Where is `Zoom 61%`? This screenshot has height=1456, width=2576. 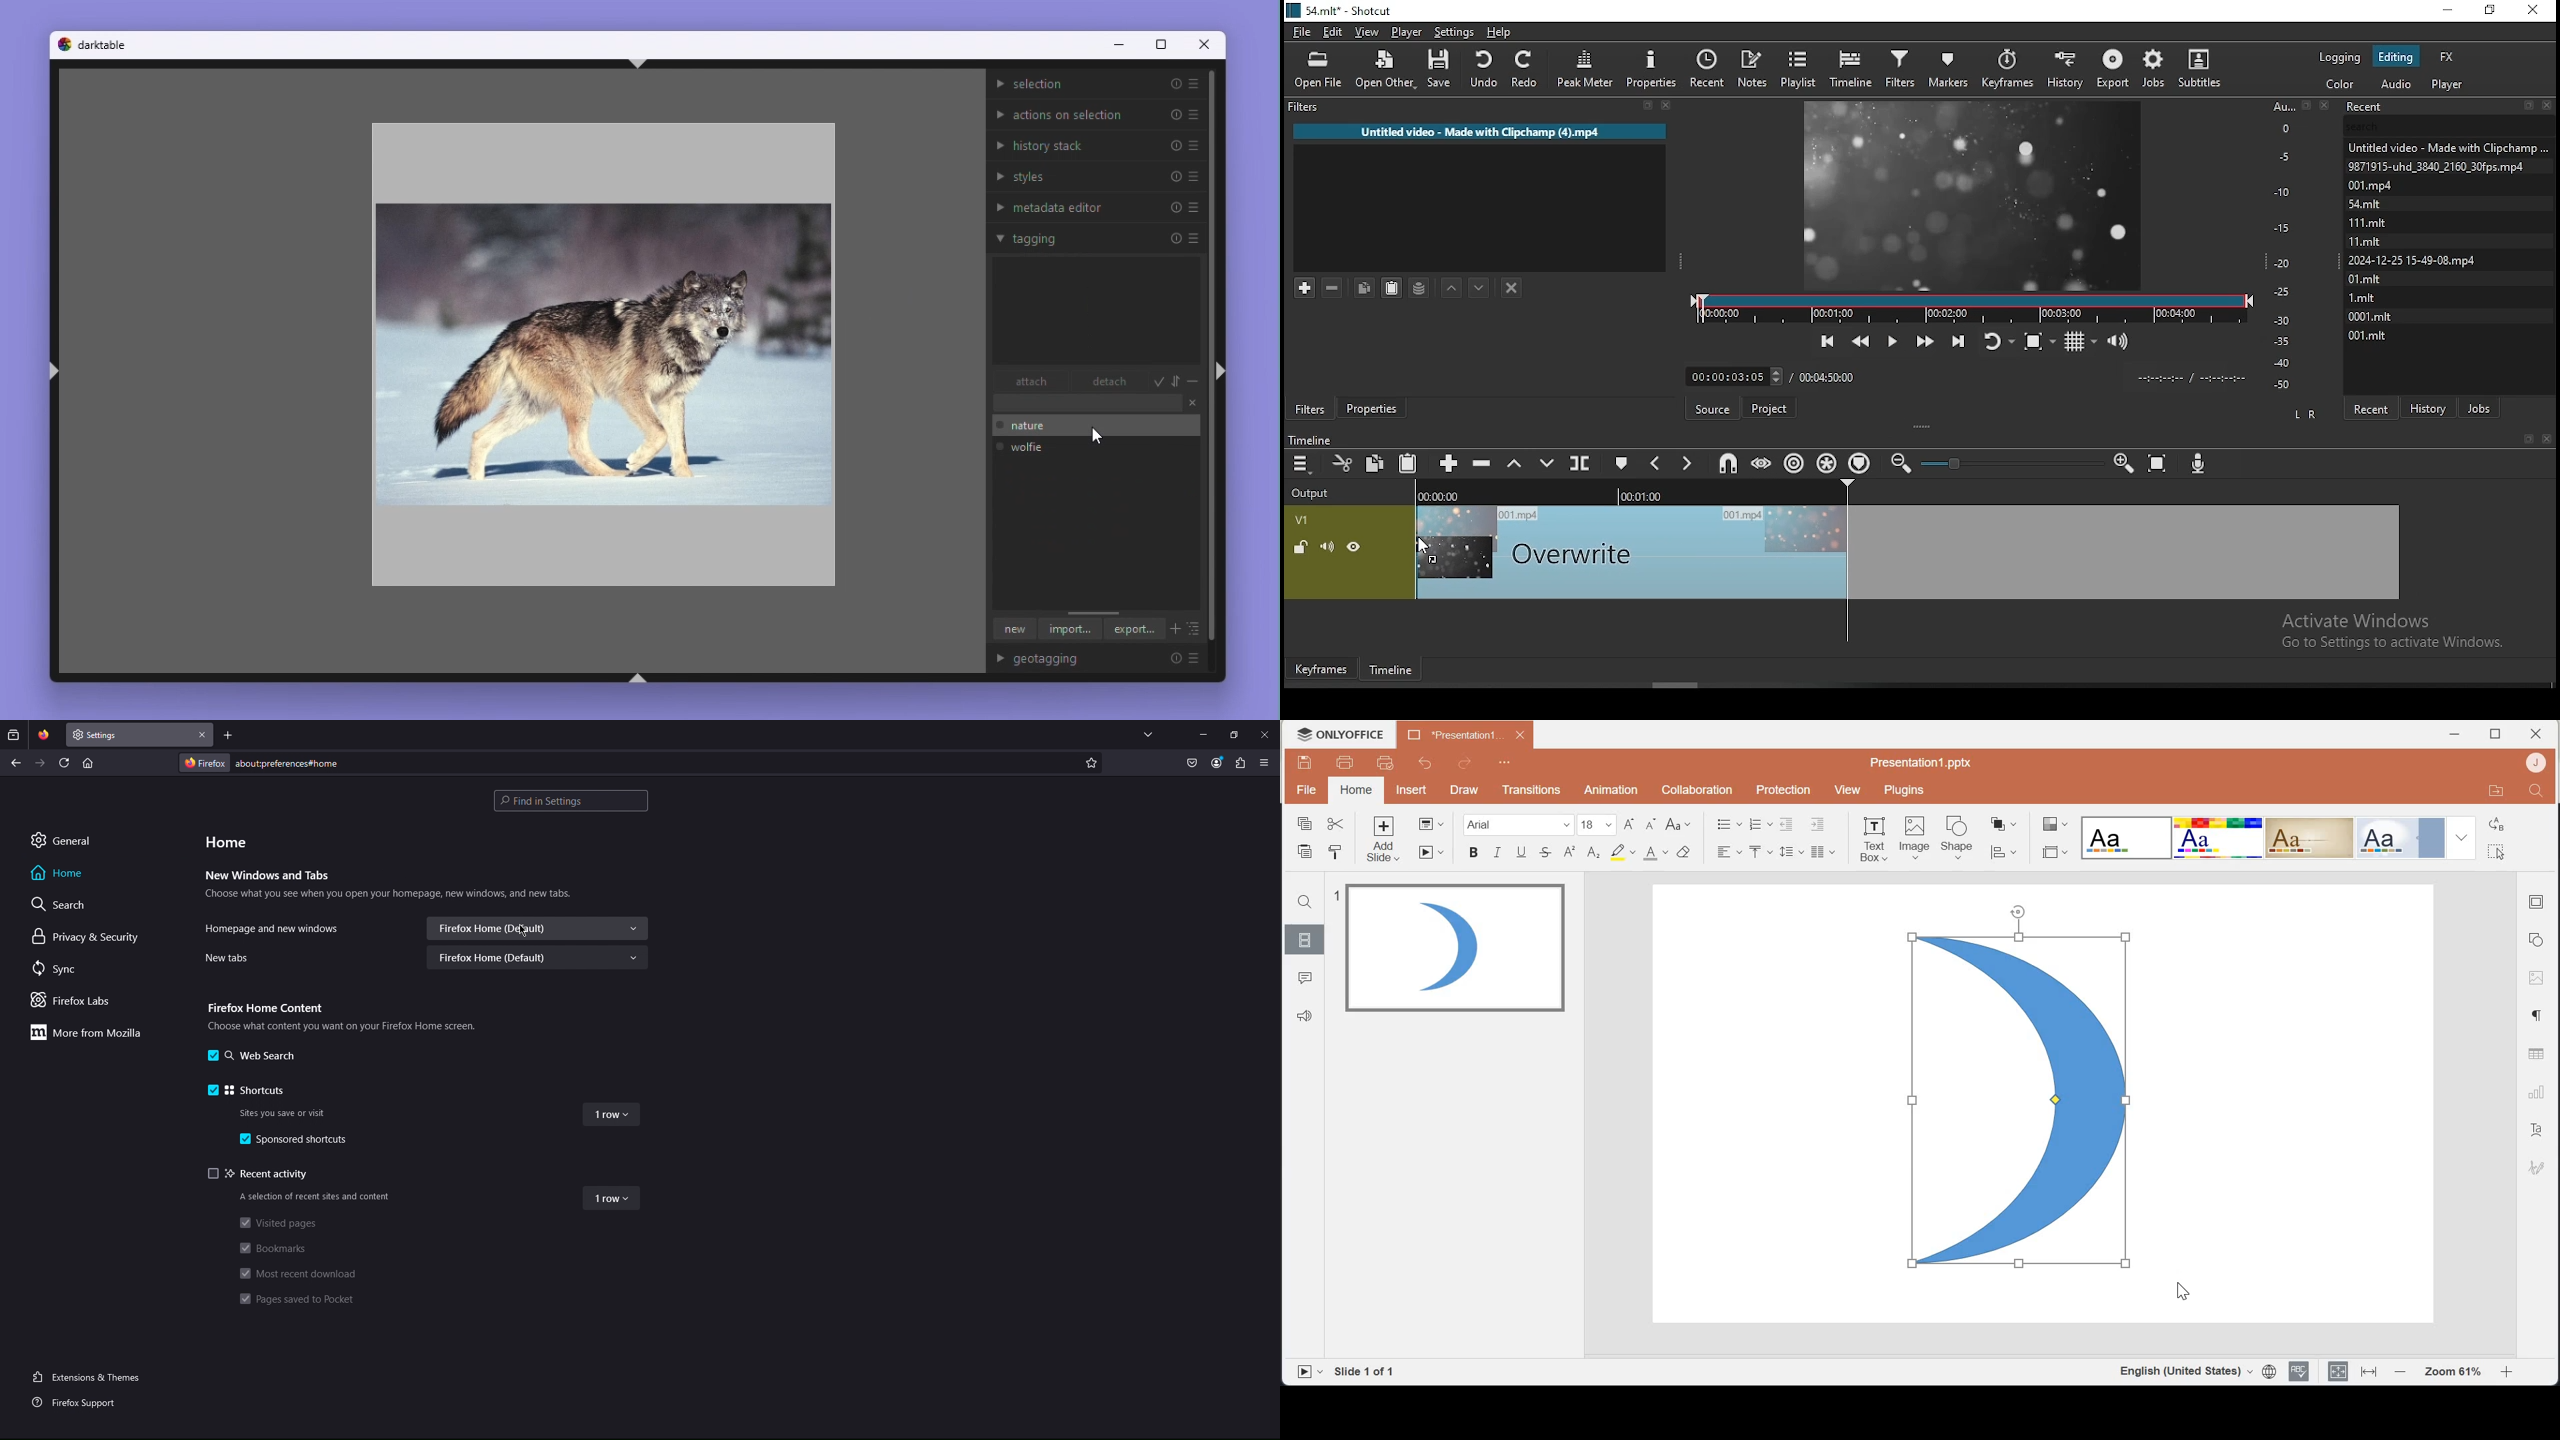 Zoom 61% is located at coordinates (2452, 1373).